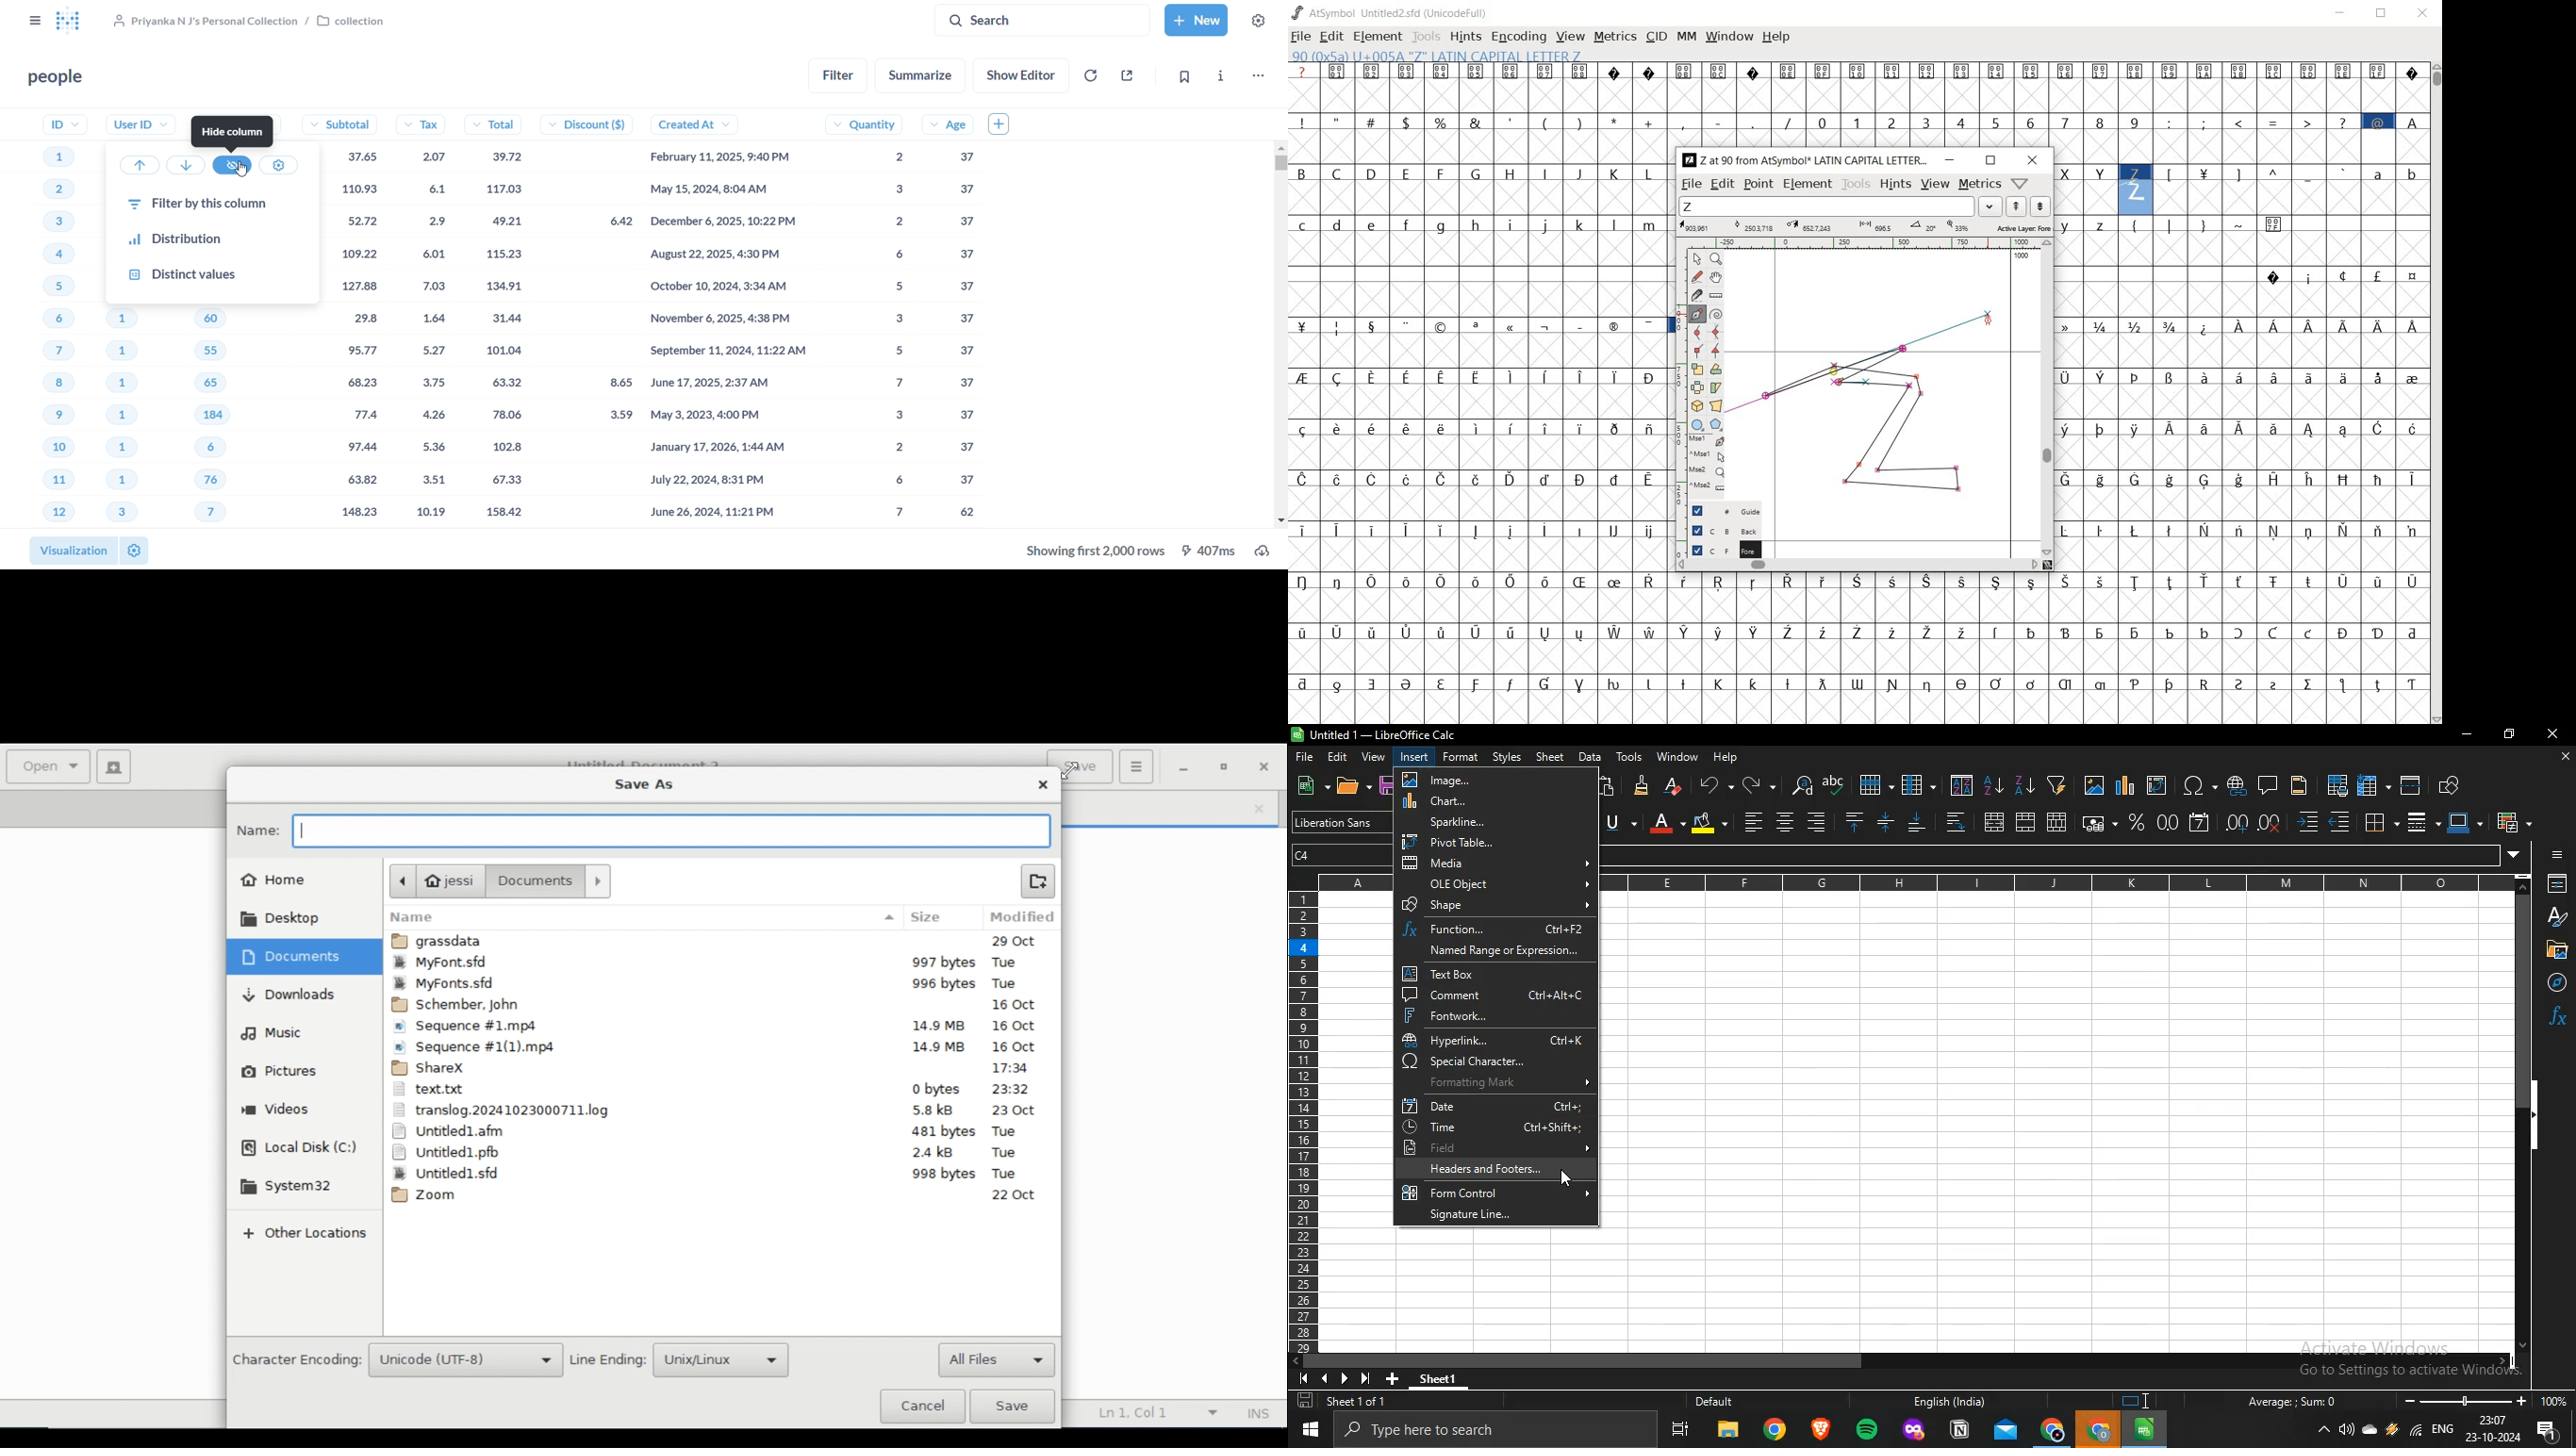 The image size is (2576, 1456). What do you see at coordinates (1700, 468) in the screenshot?
I see `mse1 mse1 mse2 mse2` at bounding box center [1700, 468].